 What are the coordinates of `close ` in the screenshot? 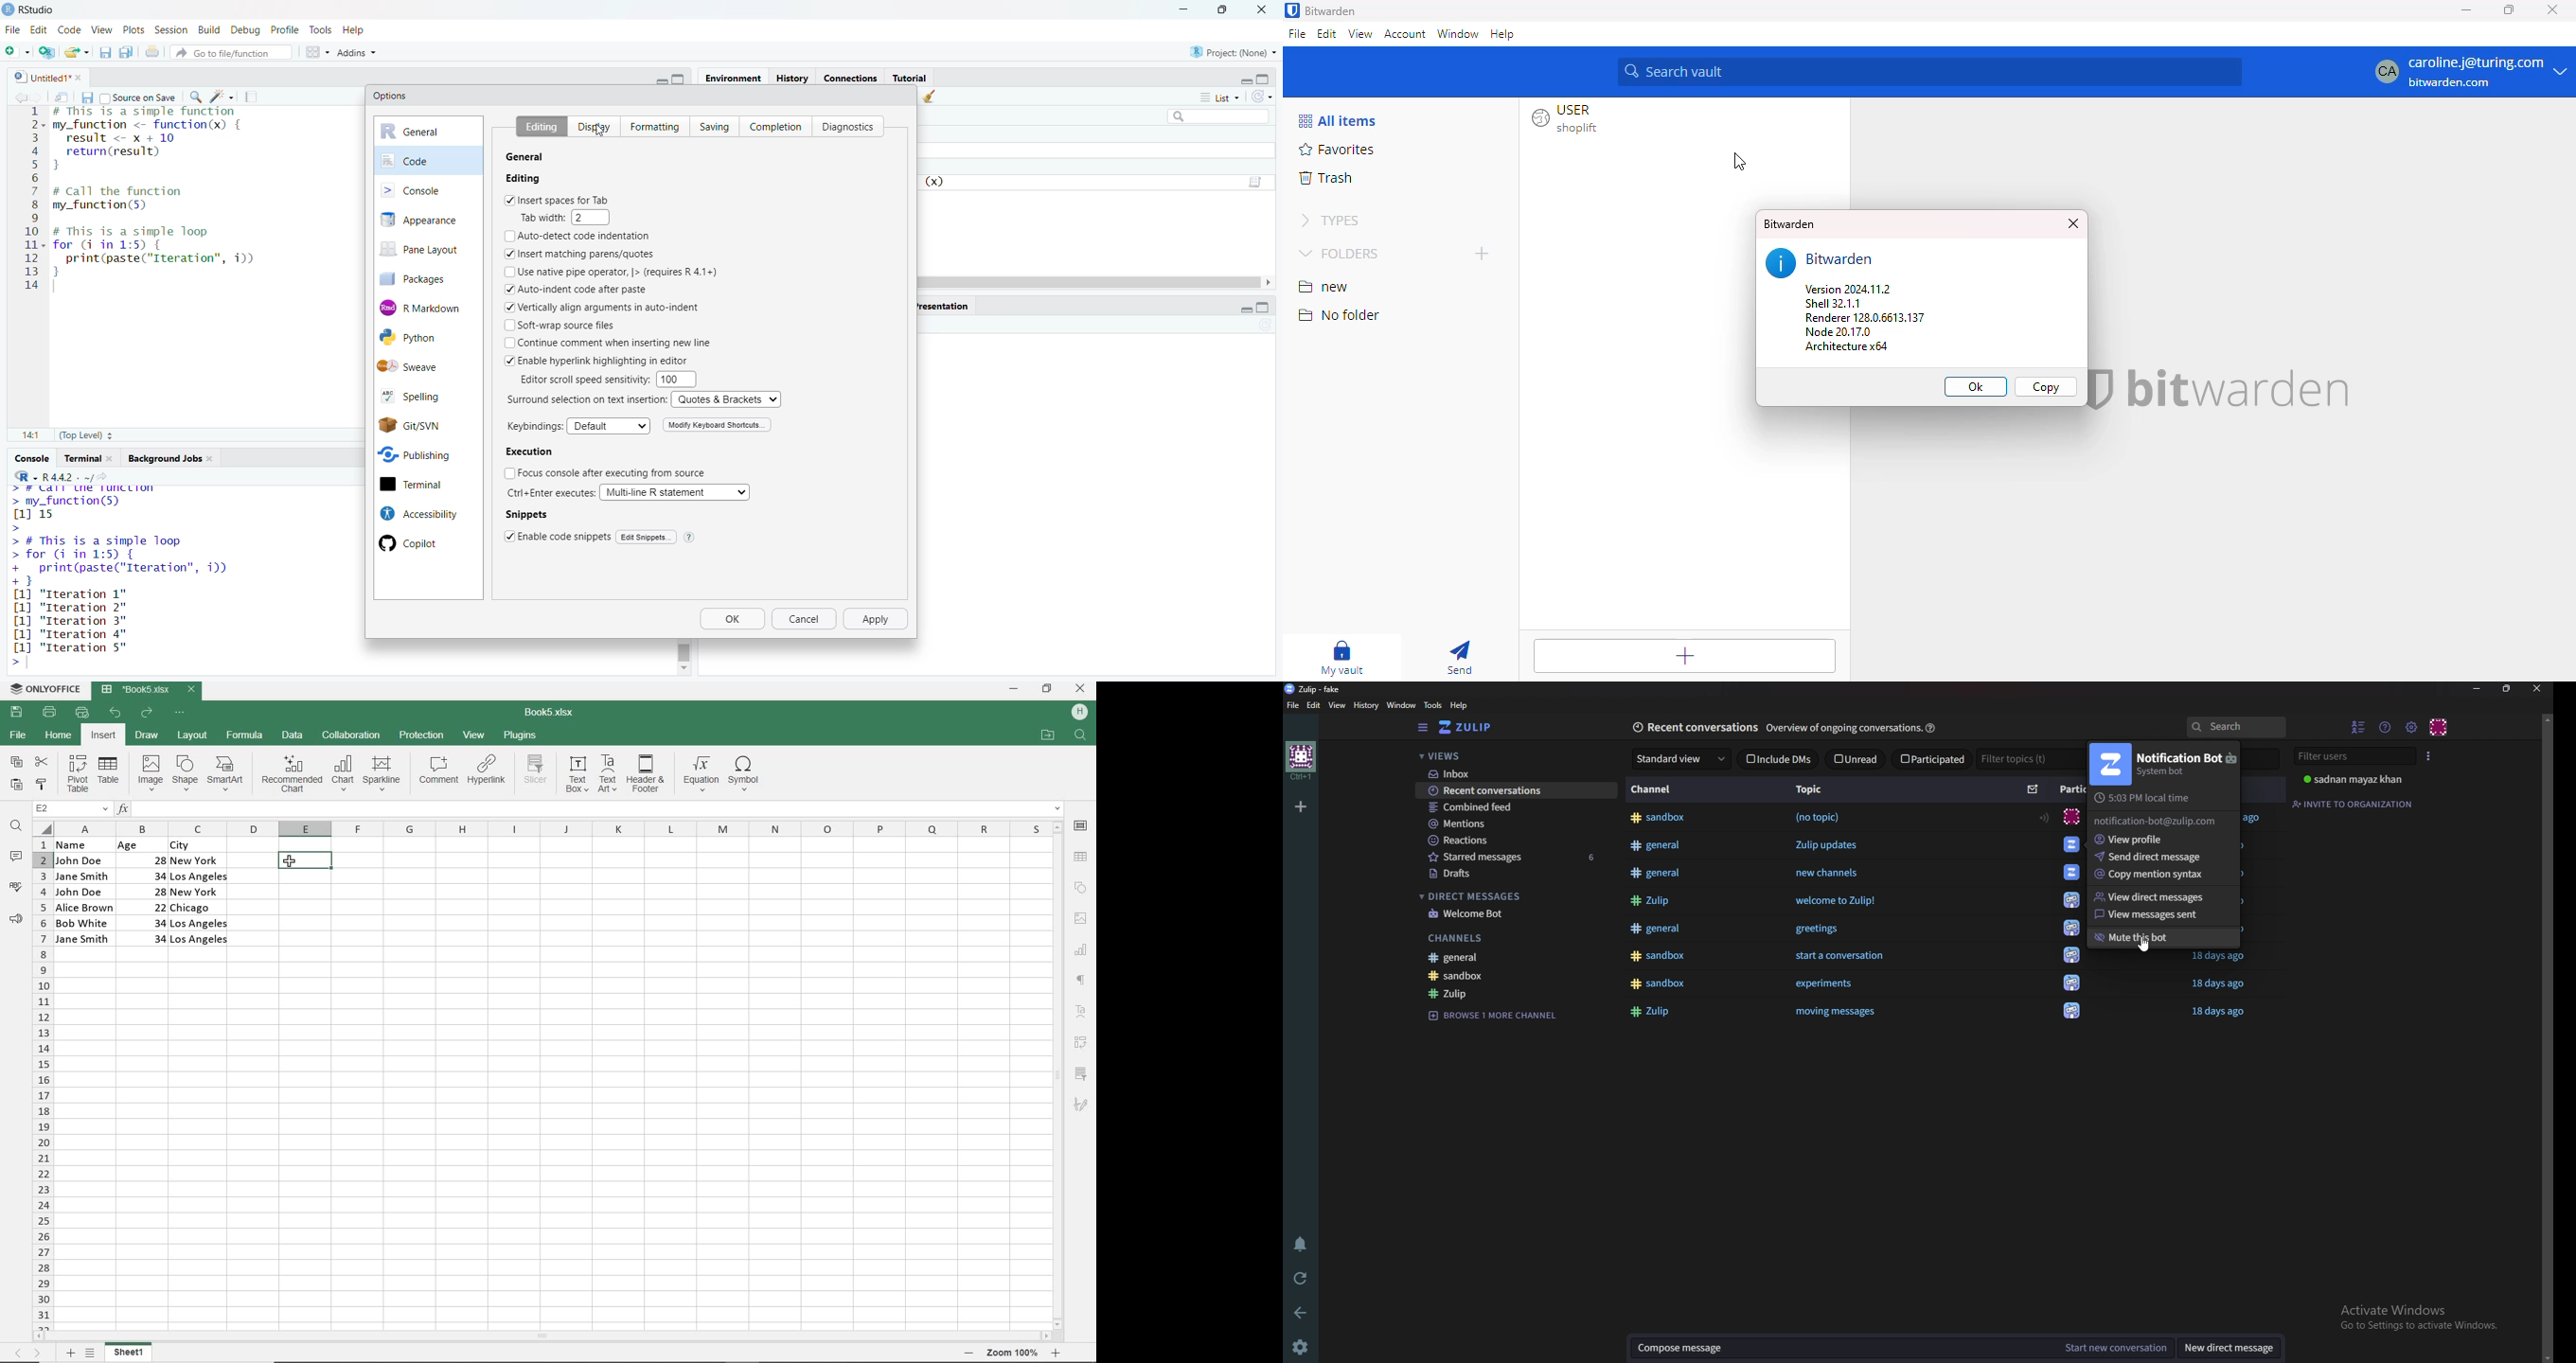 It's located at (114, 458).